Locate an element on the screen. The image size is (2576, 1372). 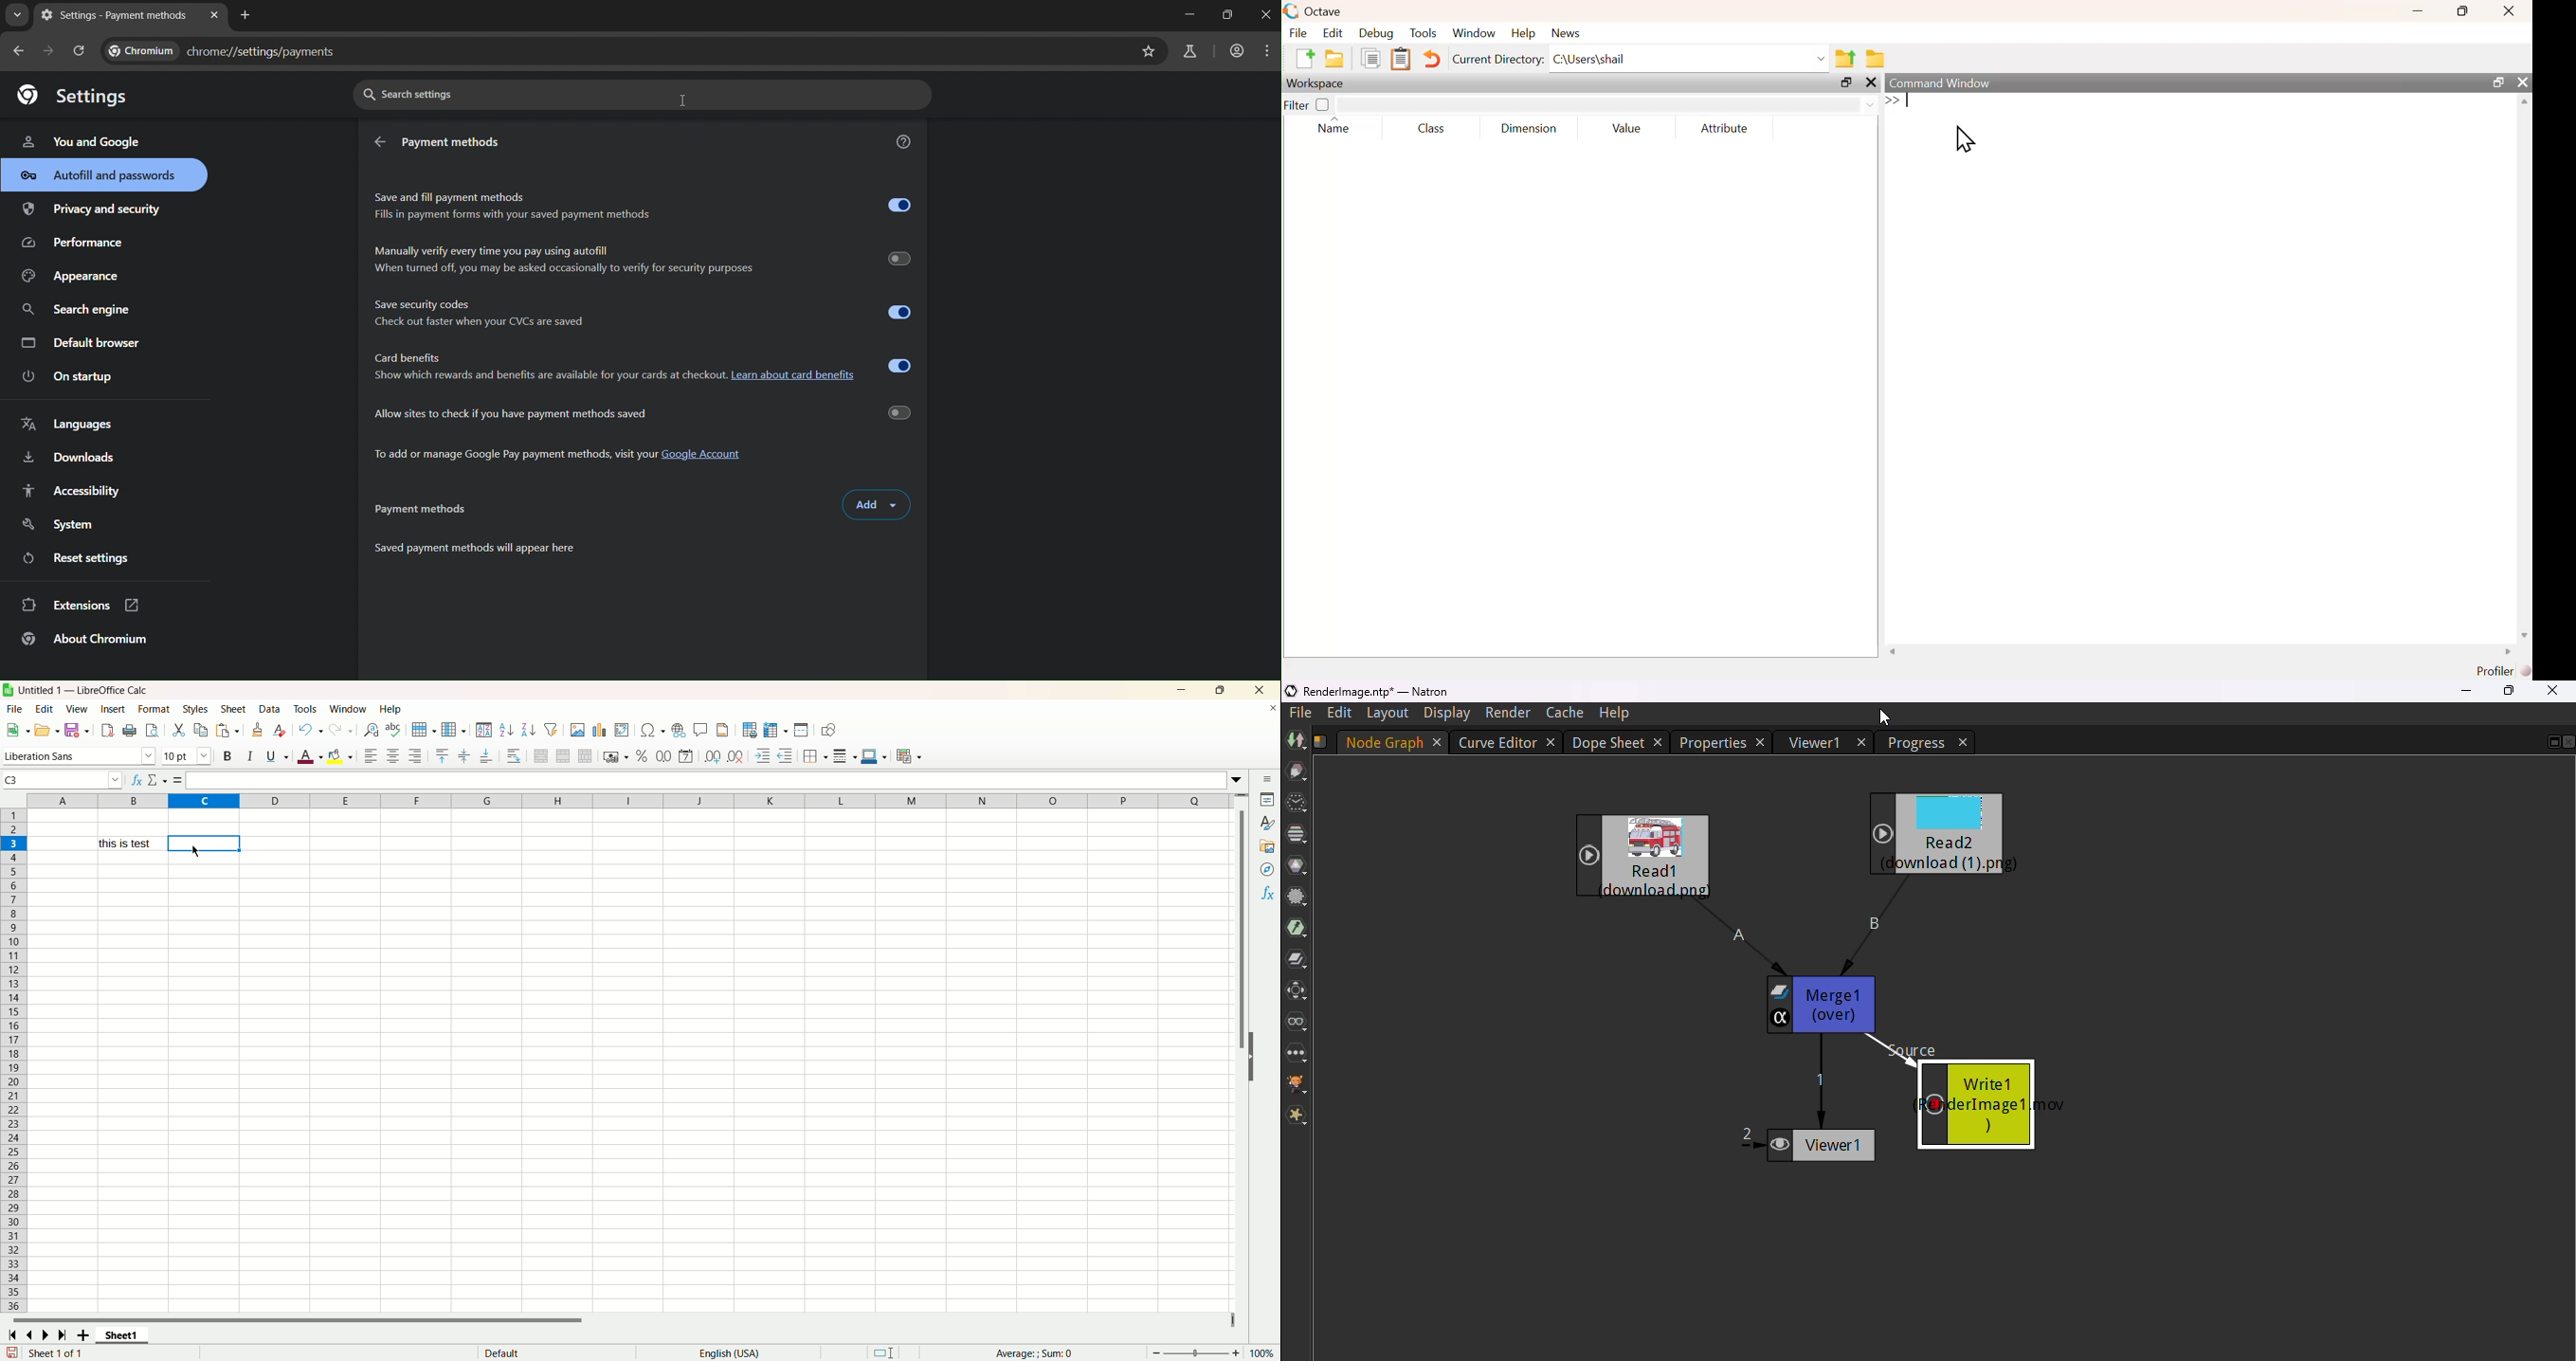
restore down is located at coordinates (1230, 14).